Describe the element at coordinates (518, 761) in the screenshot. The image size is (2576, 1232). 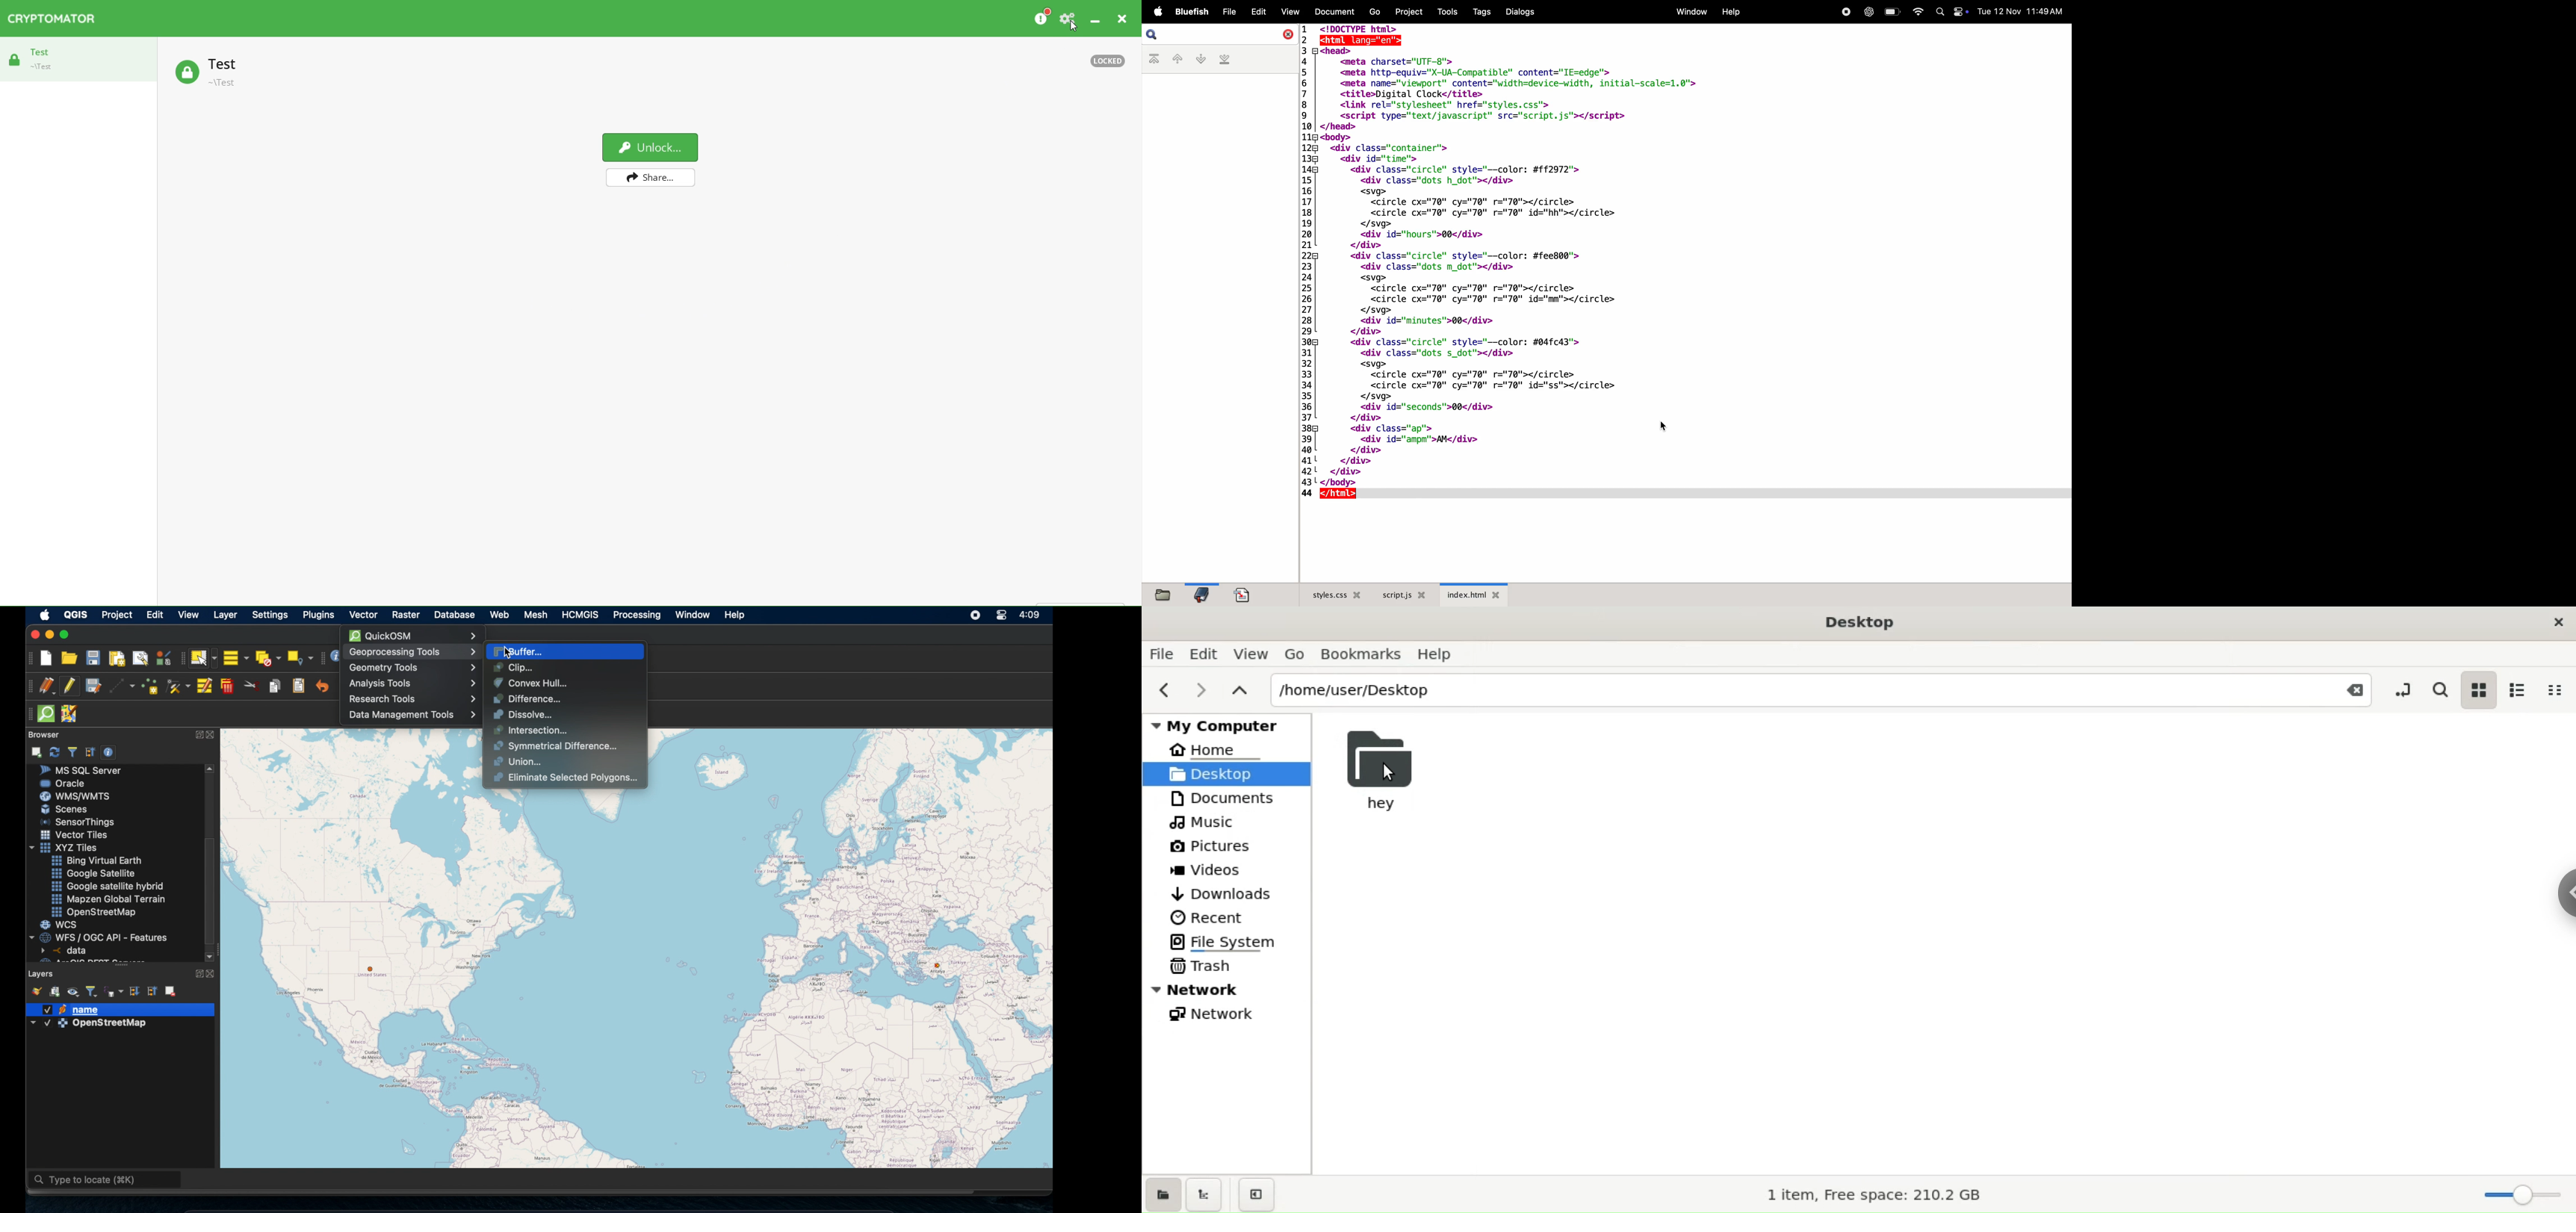
I see `Union...` at that location.